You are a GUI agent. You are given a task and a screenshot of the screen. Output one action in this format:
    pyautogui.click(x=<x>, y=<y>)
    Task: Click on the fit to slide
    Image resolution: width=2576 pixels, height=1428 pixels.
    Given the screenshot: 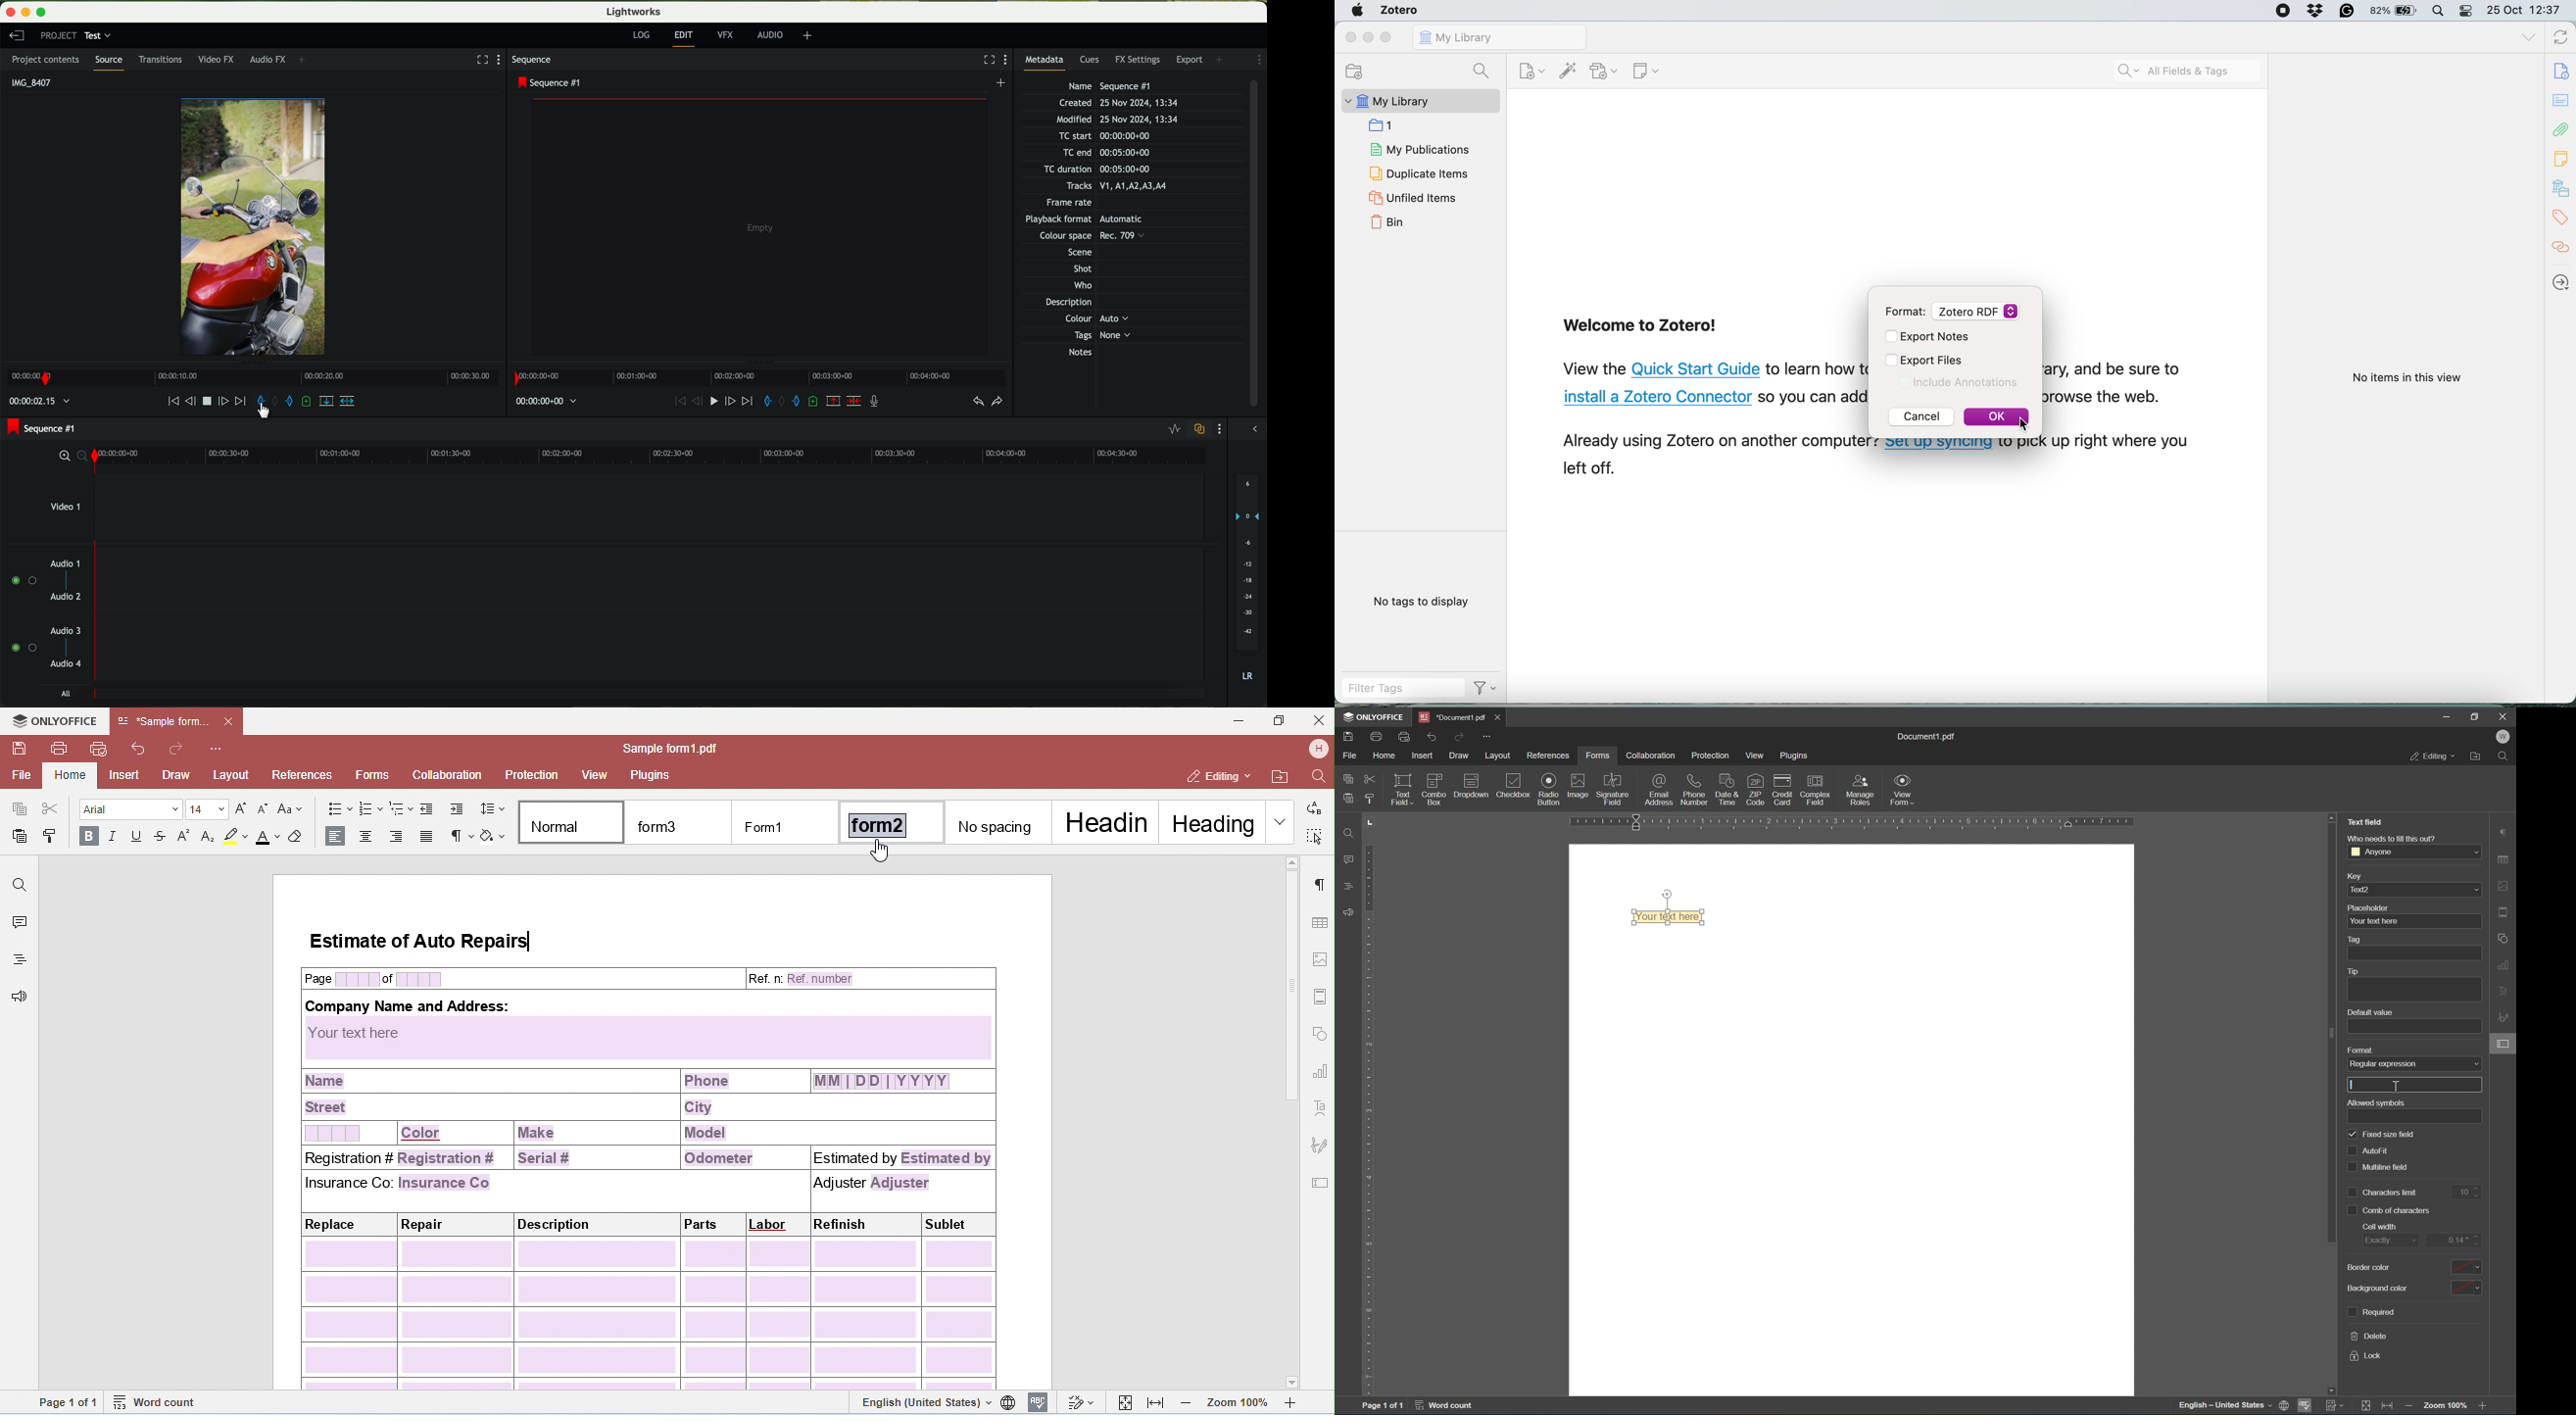 What is the action you would take?
    pyautogui.click(x=2364, y=1408)
    